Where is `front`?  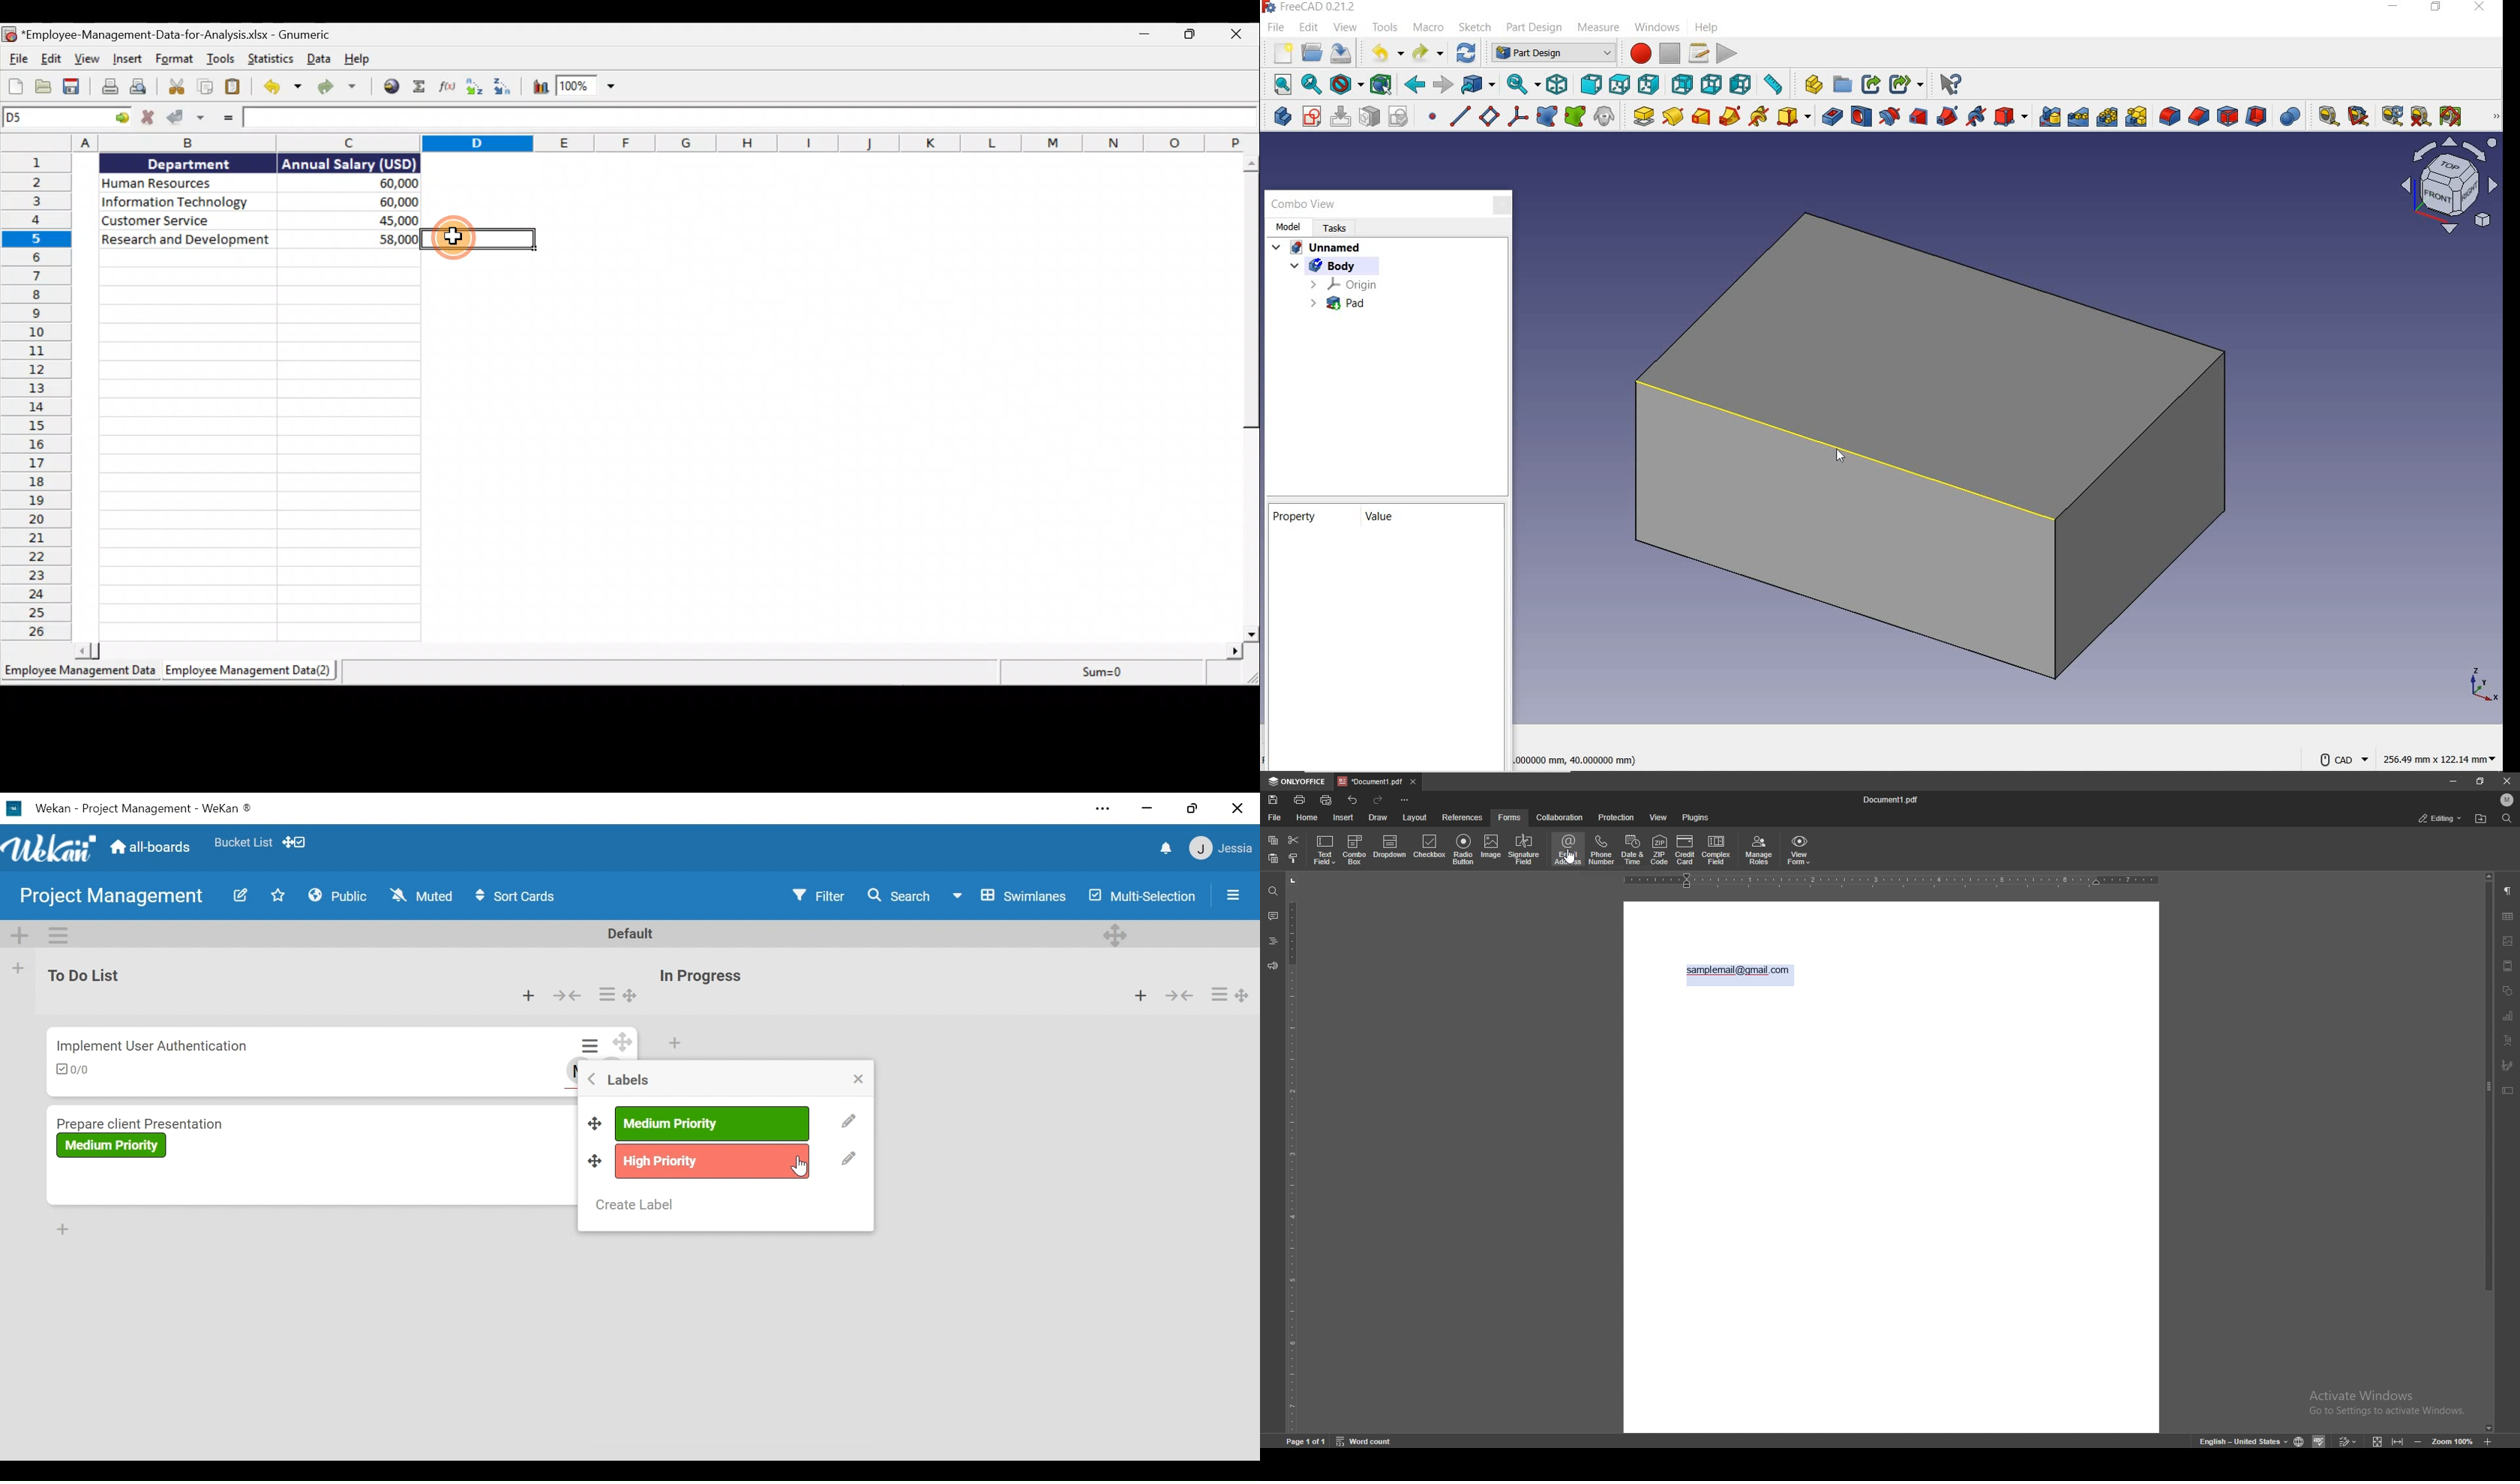 front is located at coordinates (1591, 84).